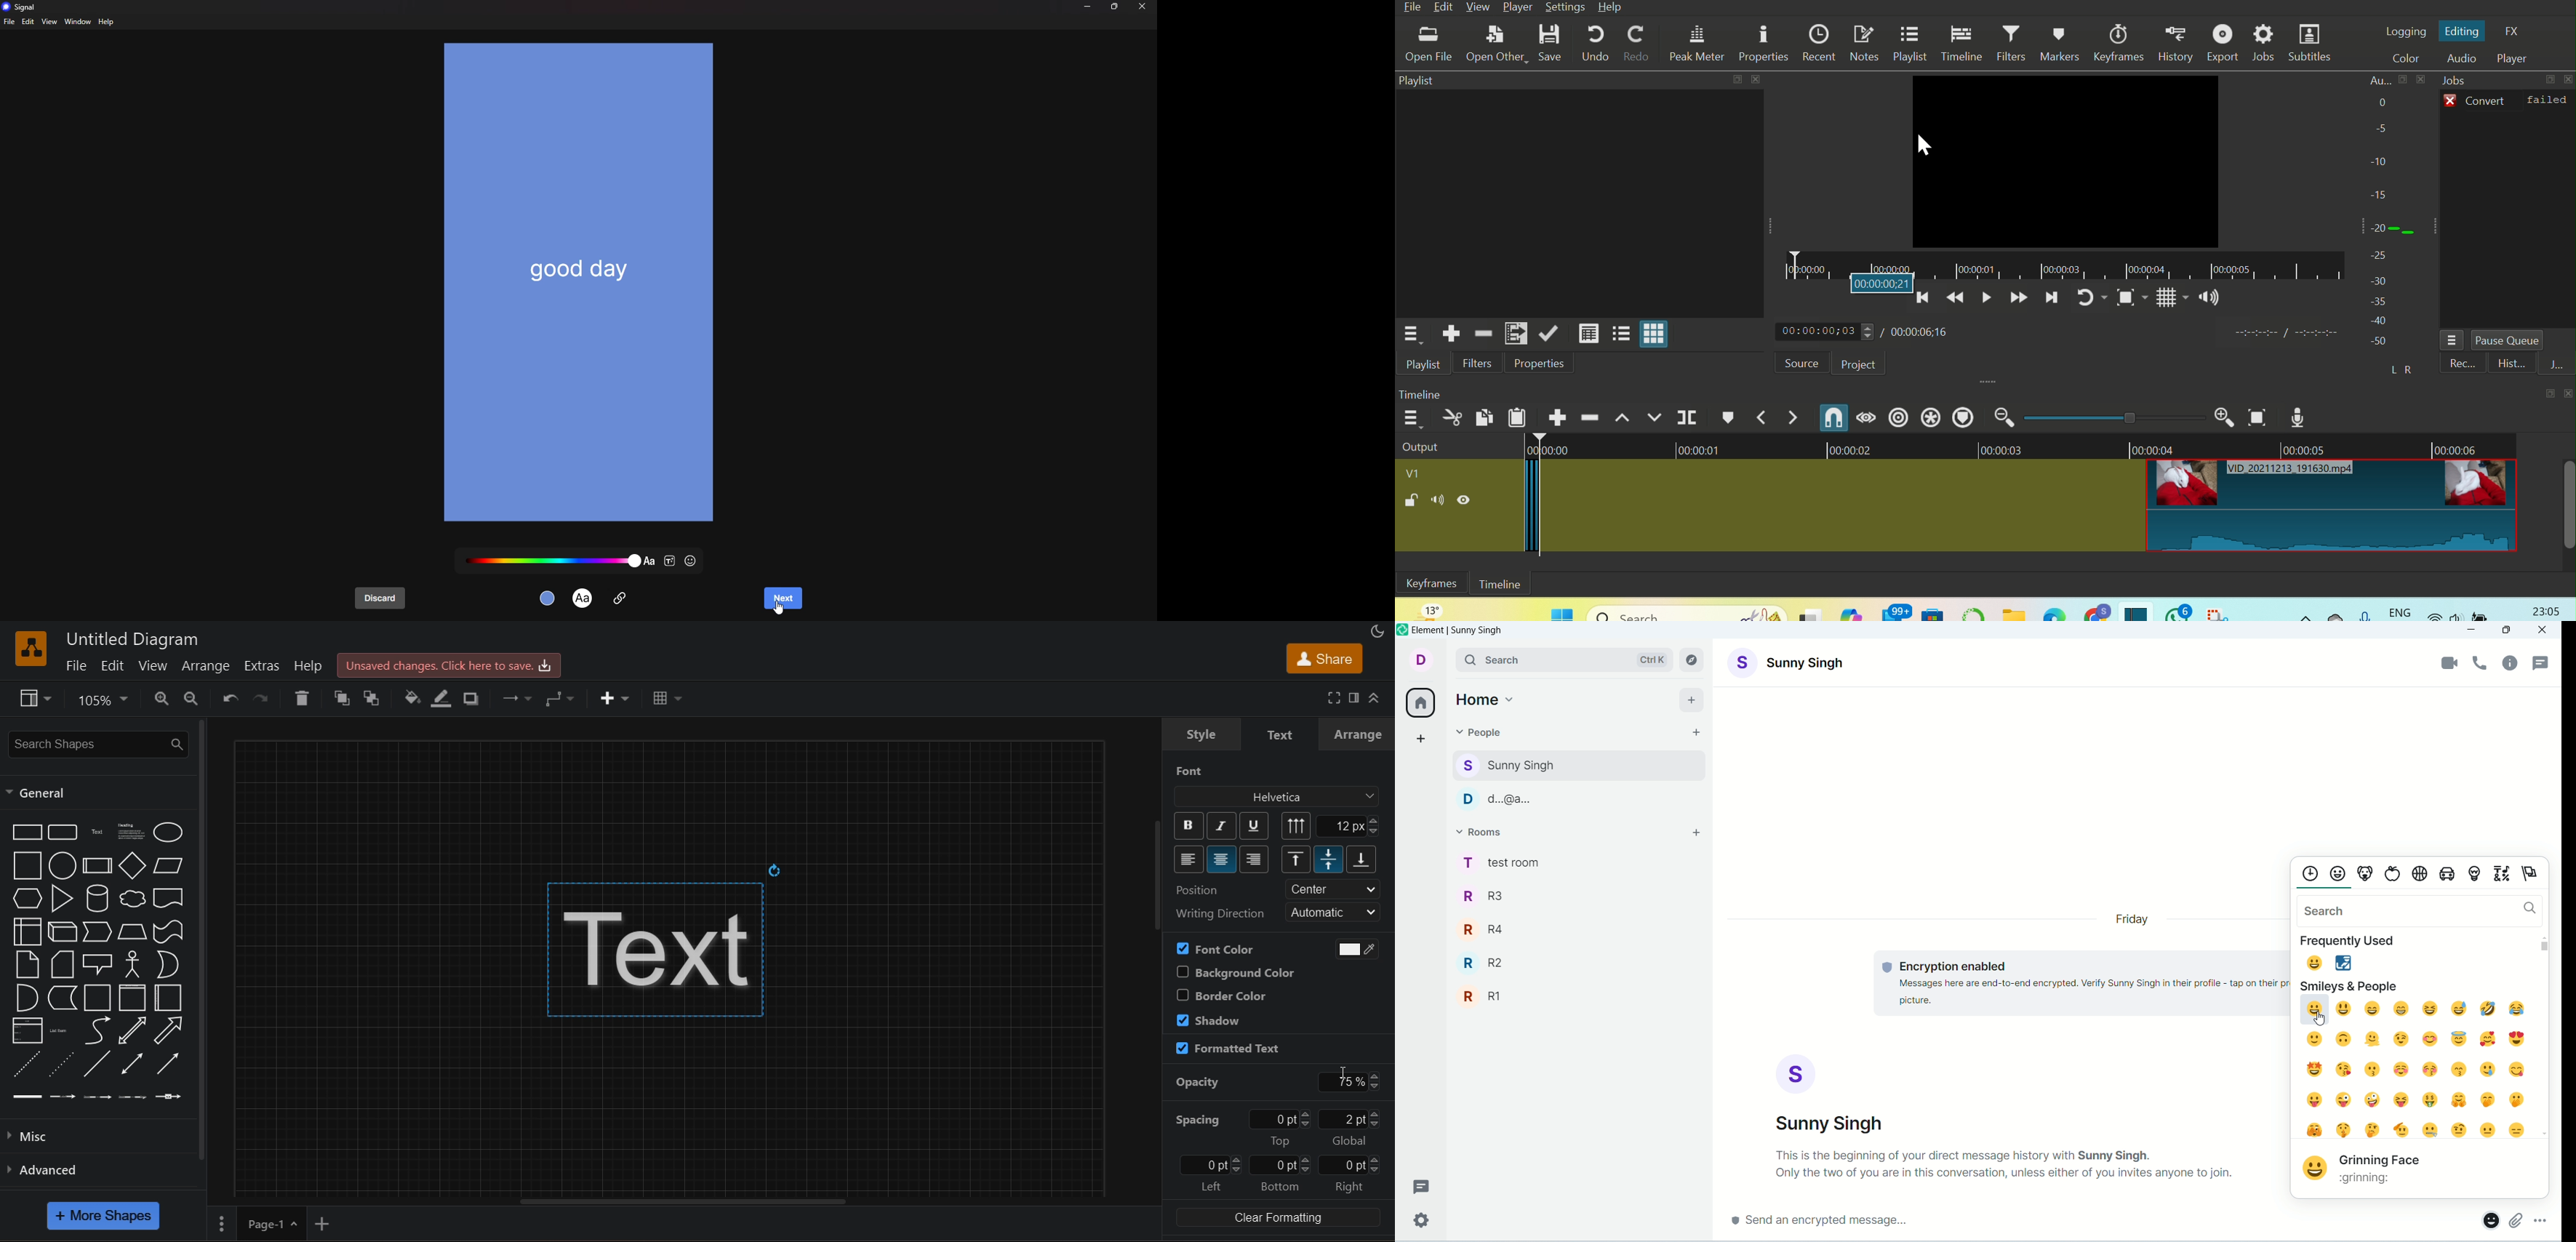 This screenshot has width=2576, height=1260. I want to click on Snap, so click(1831, 418).